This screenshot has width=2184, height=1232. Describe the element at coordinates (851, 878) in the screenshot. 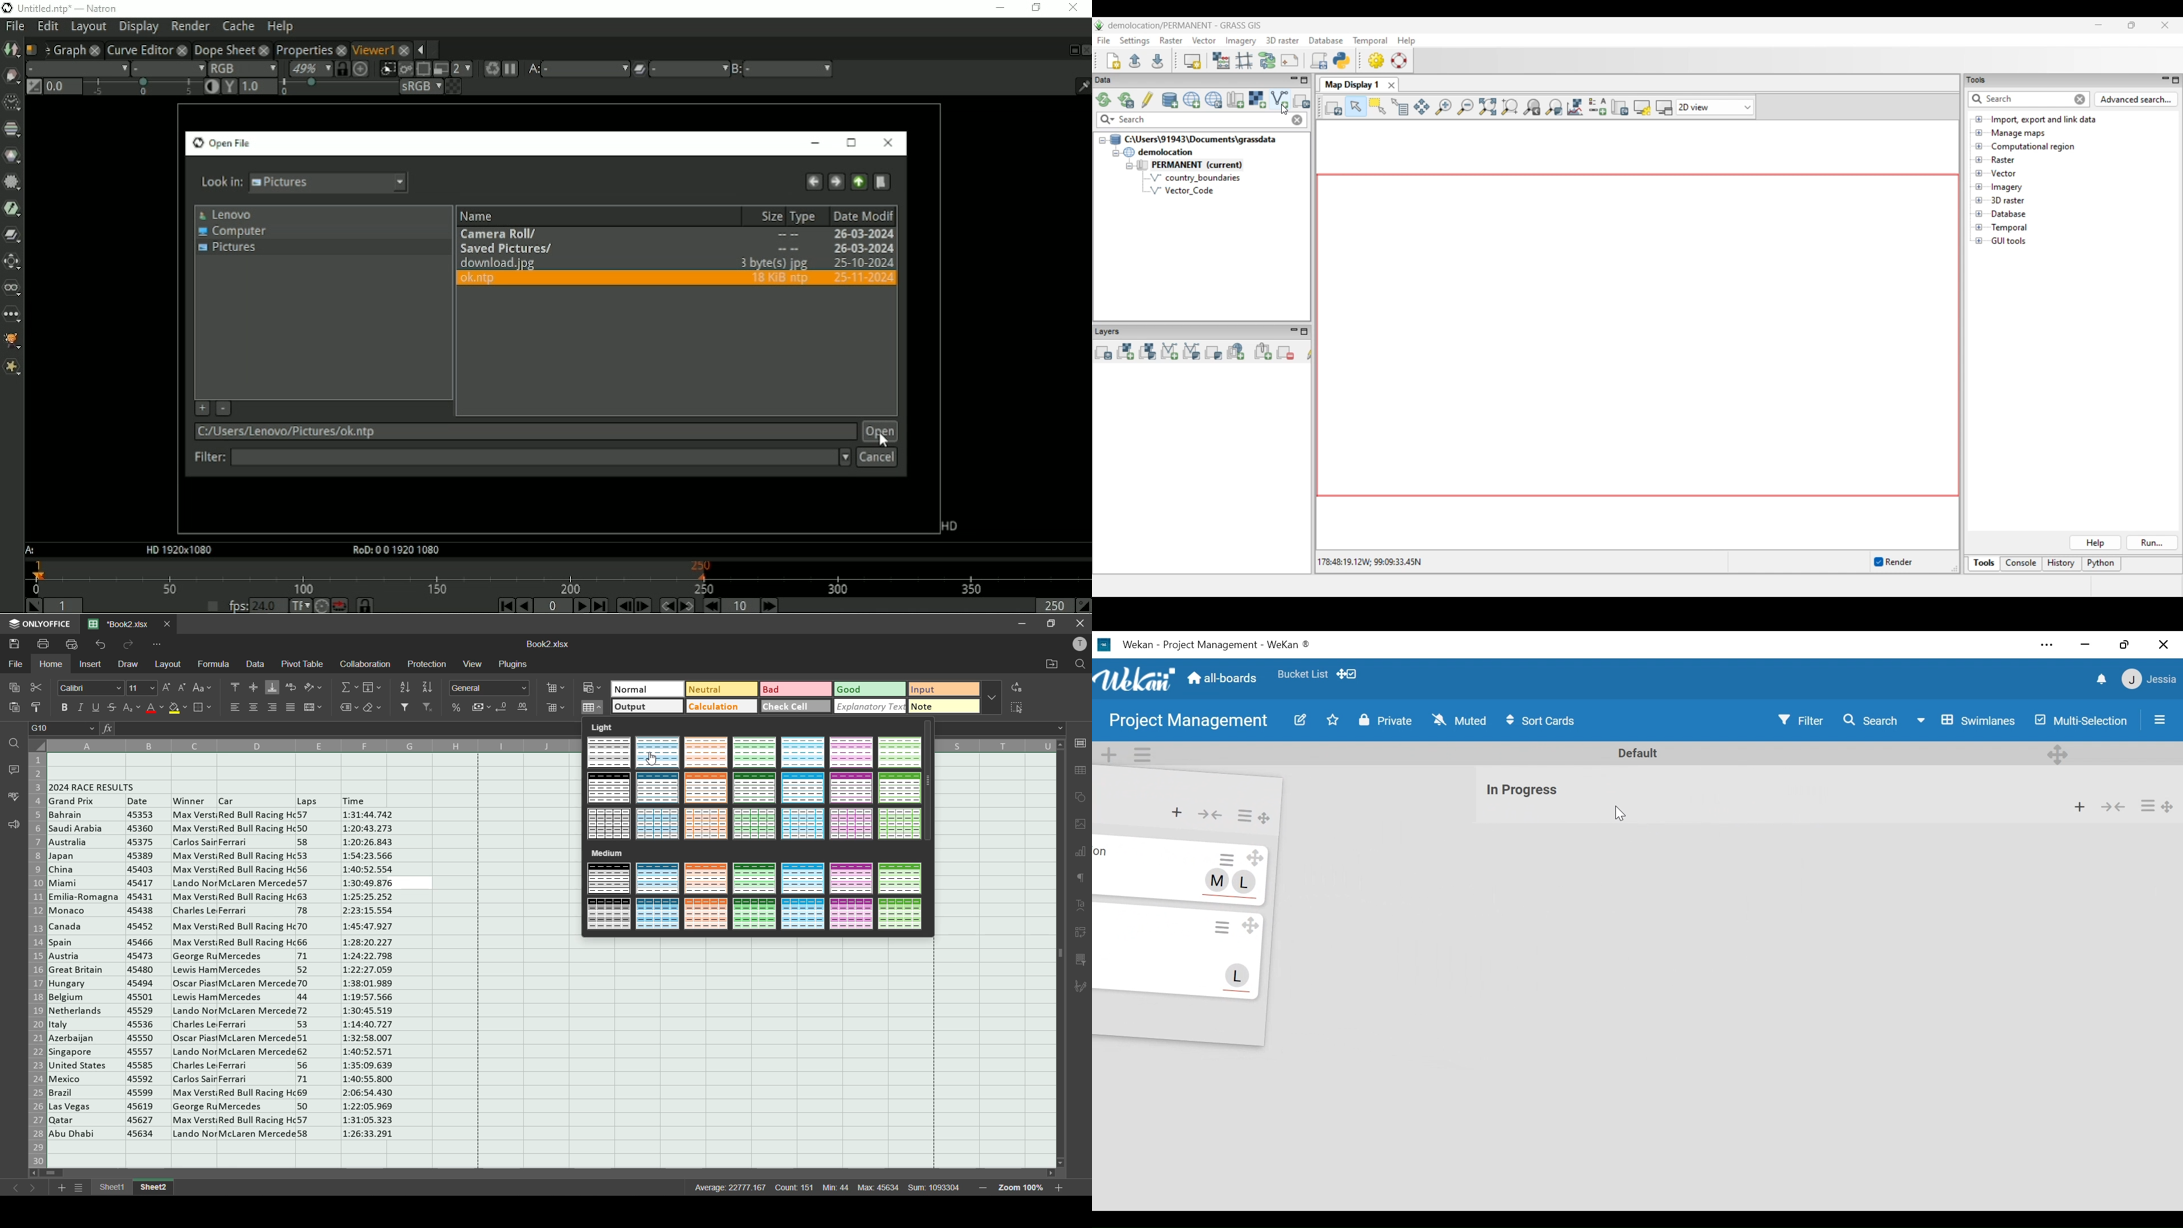

I see `table style medium 6` at that location.